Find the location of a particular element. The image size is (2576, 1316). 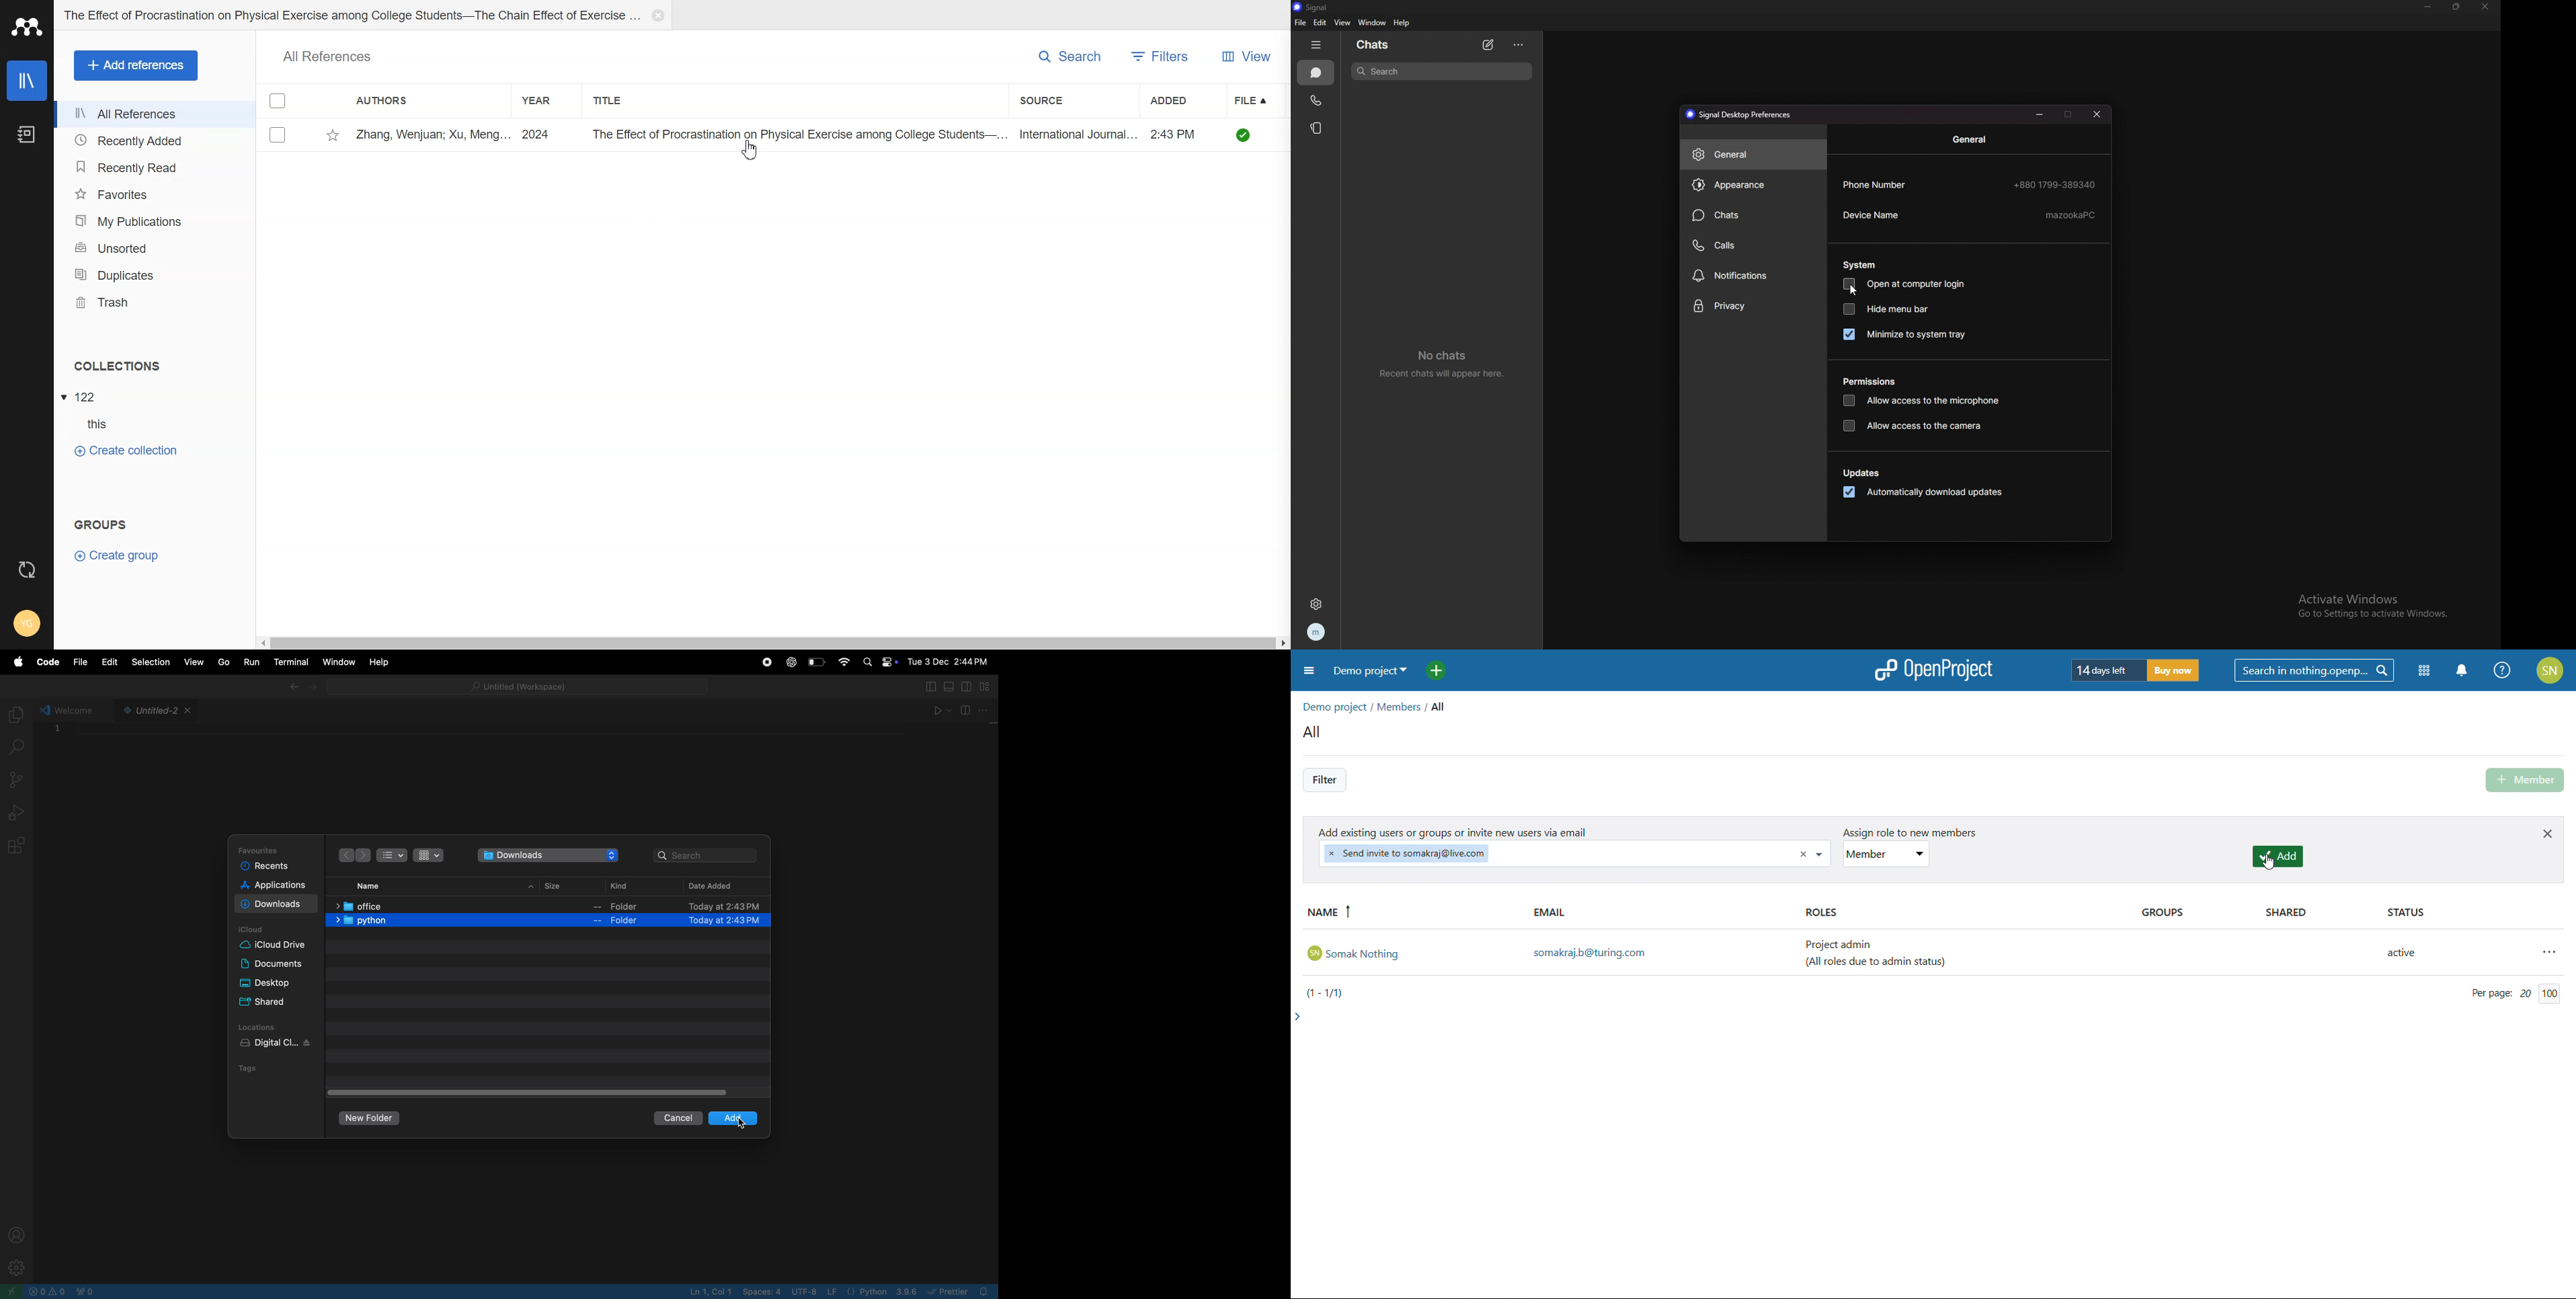

project admin (all roles due to admin status) is located at coordinates (1882, 953).